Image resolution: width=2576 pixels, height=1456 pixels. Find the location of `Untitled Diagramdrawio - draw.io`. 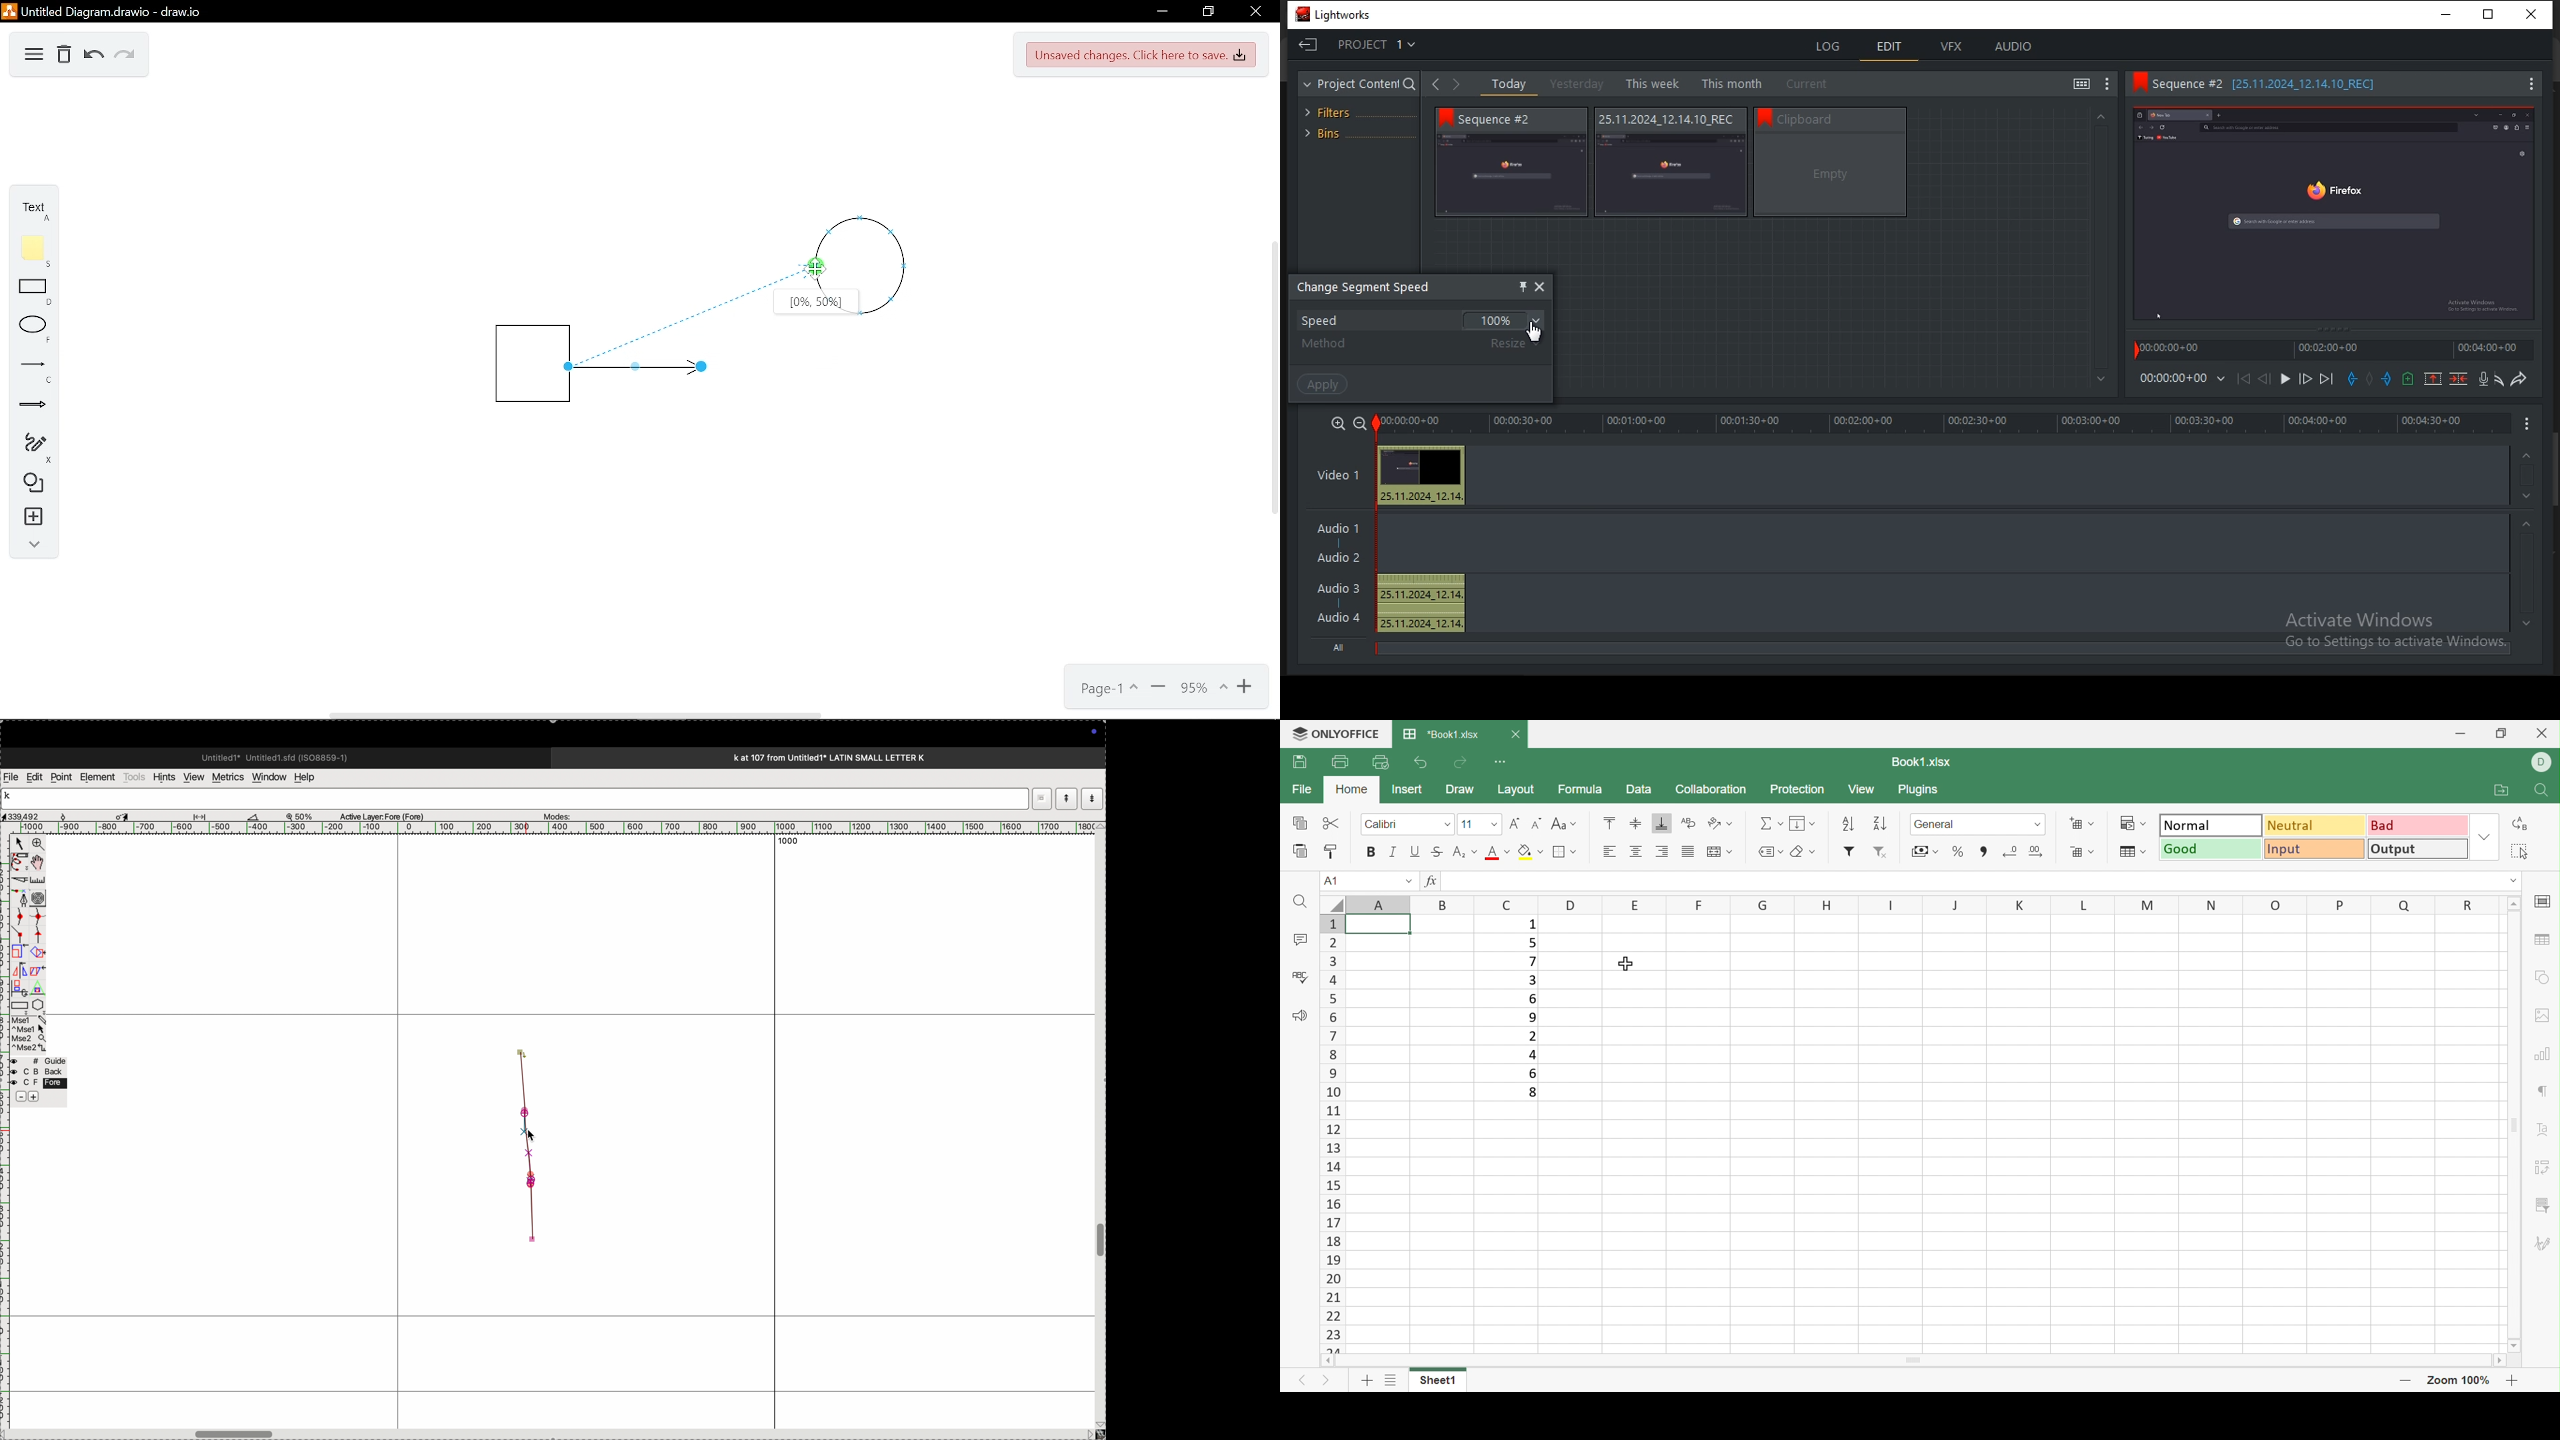

Untitled Diagramdrawio - draw.io is located at coordinates (104, 11).